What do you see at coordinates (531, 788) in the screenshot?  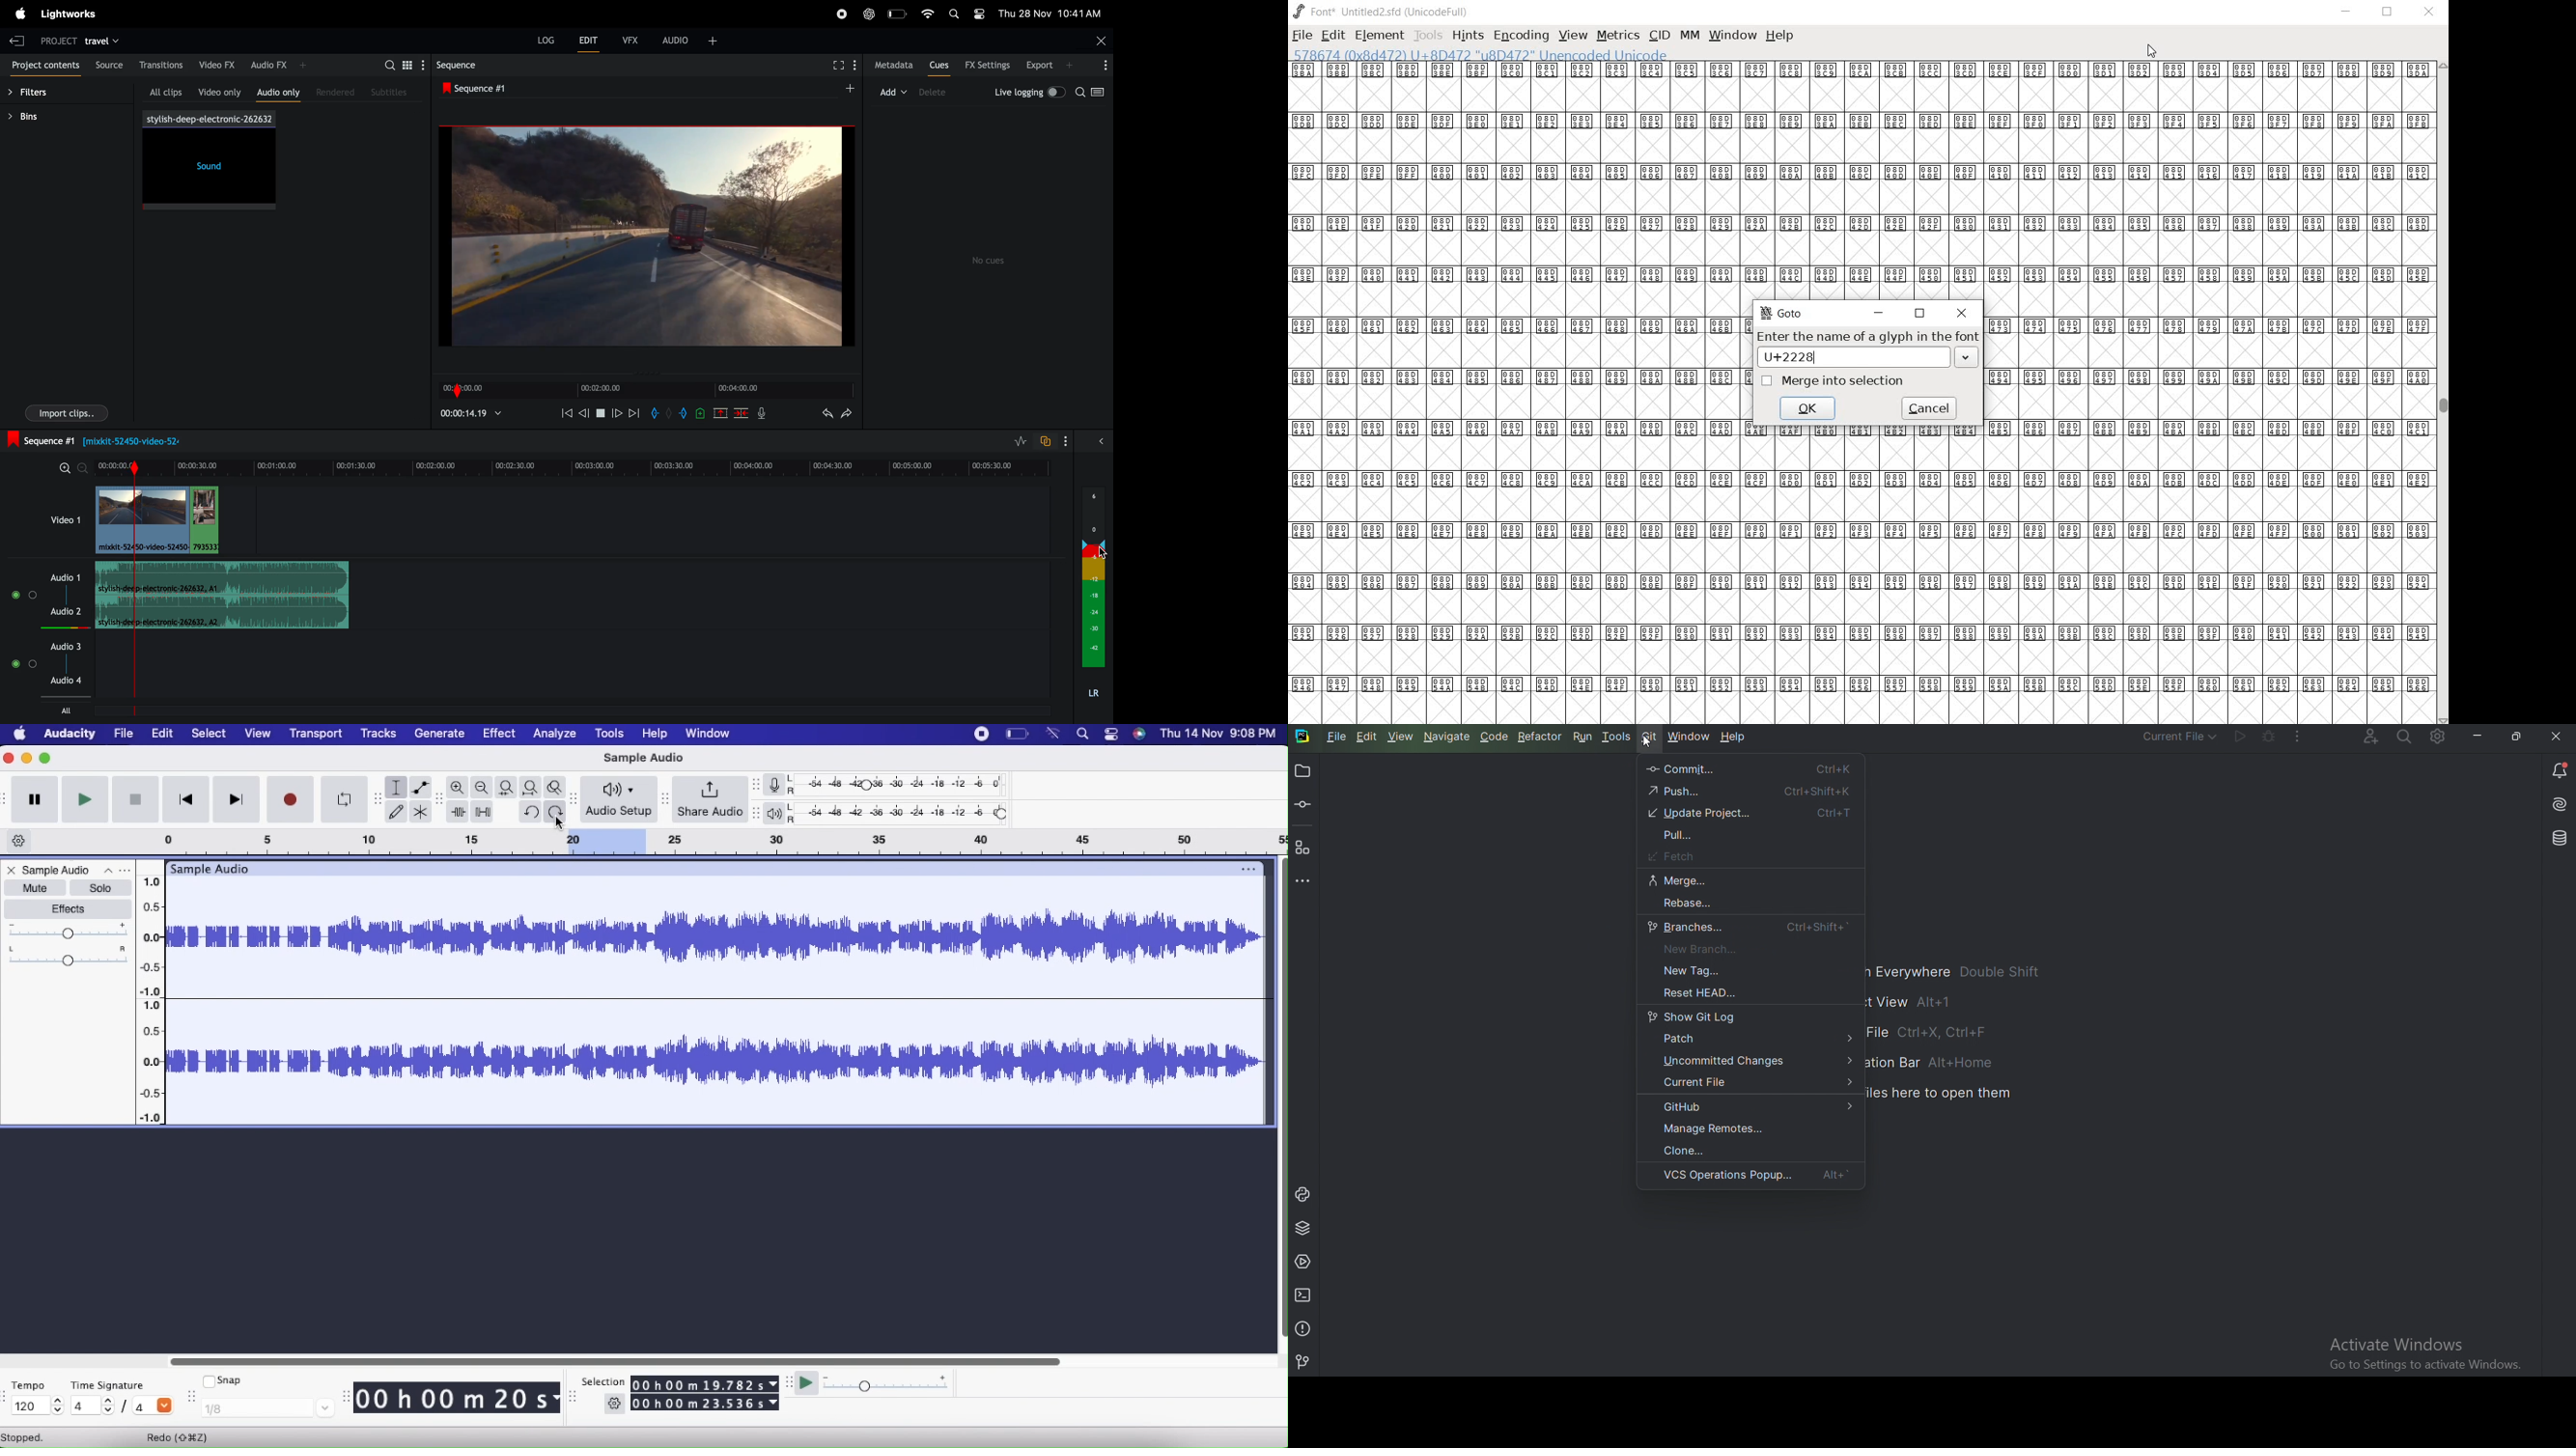 I see `Fit project to width` at bounding box center [531, 788].